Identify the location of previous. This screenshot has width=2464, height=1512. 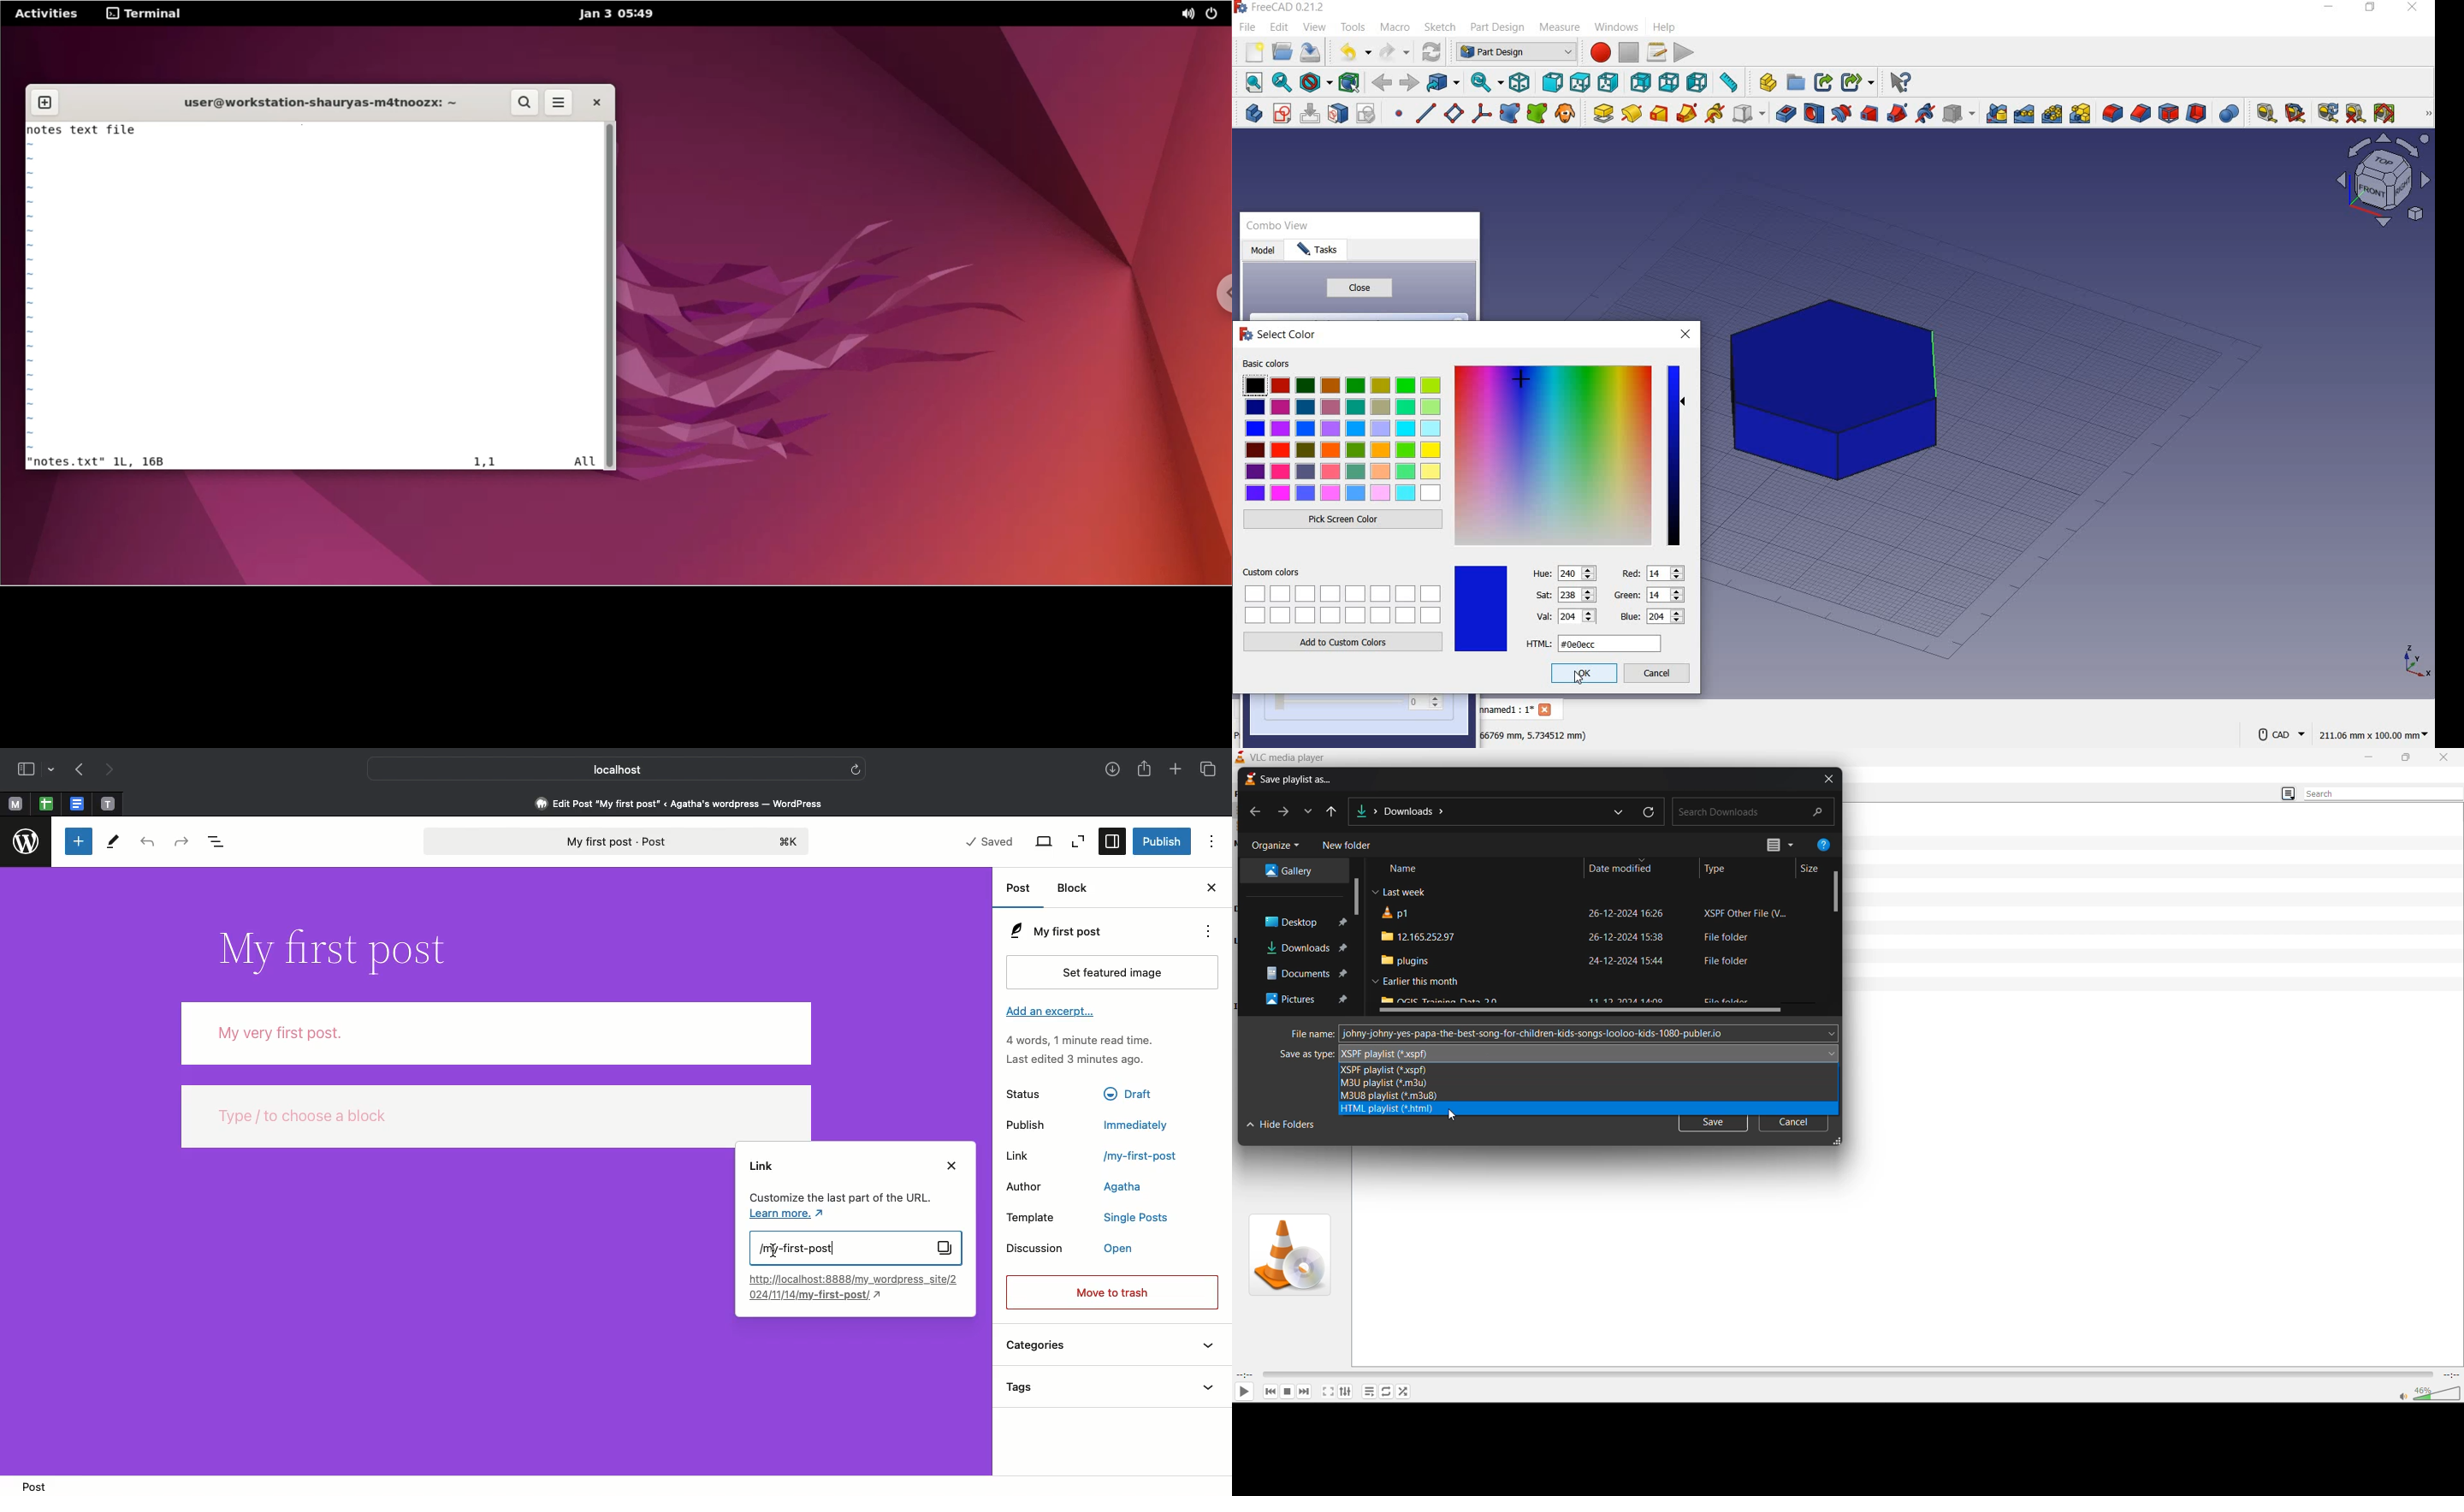
(1267, 1392).